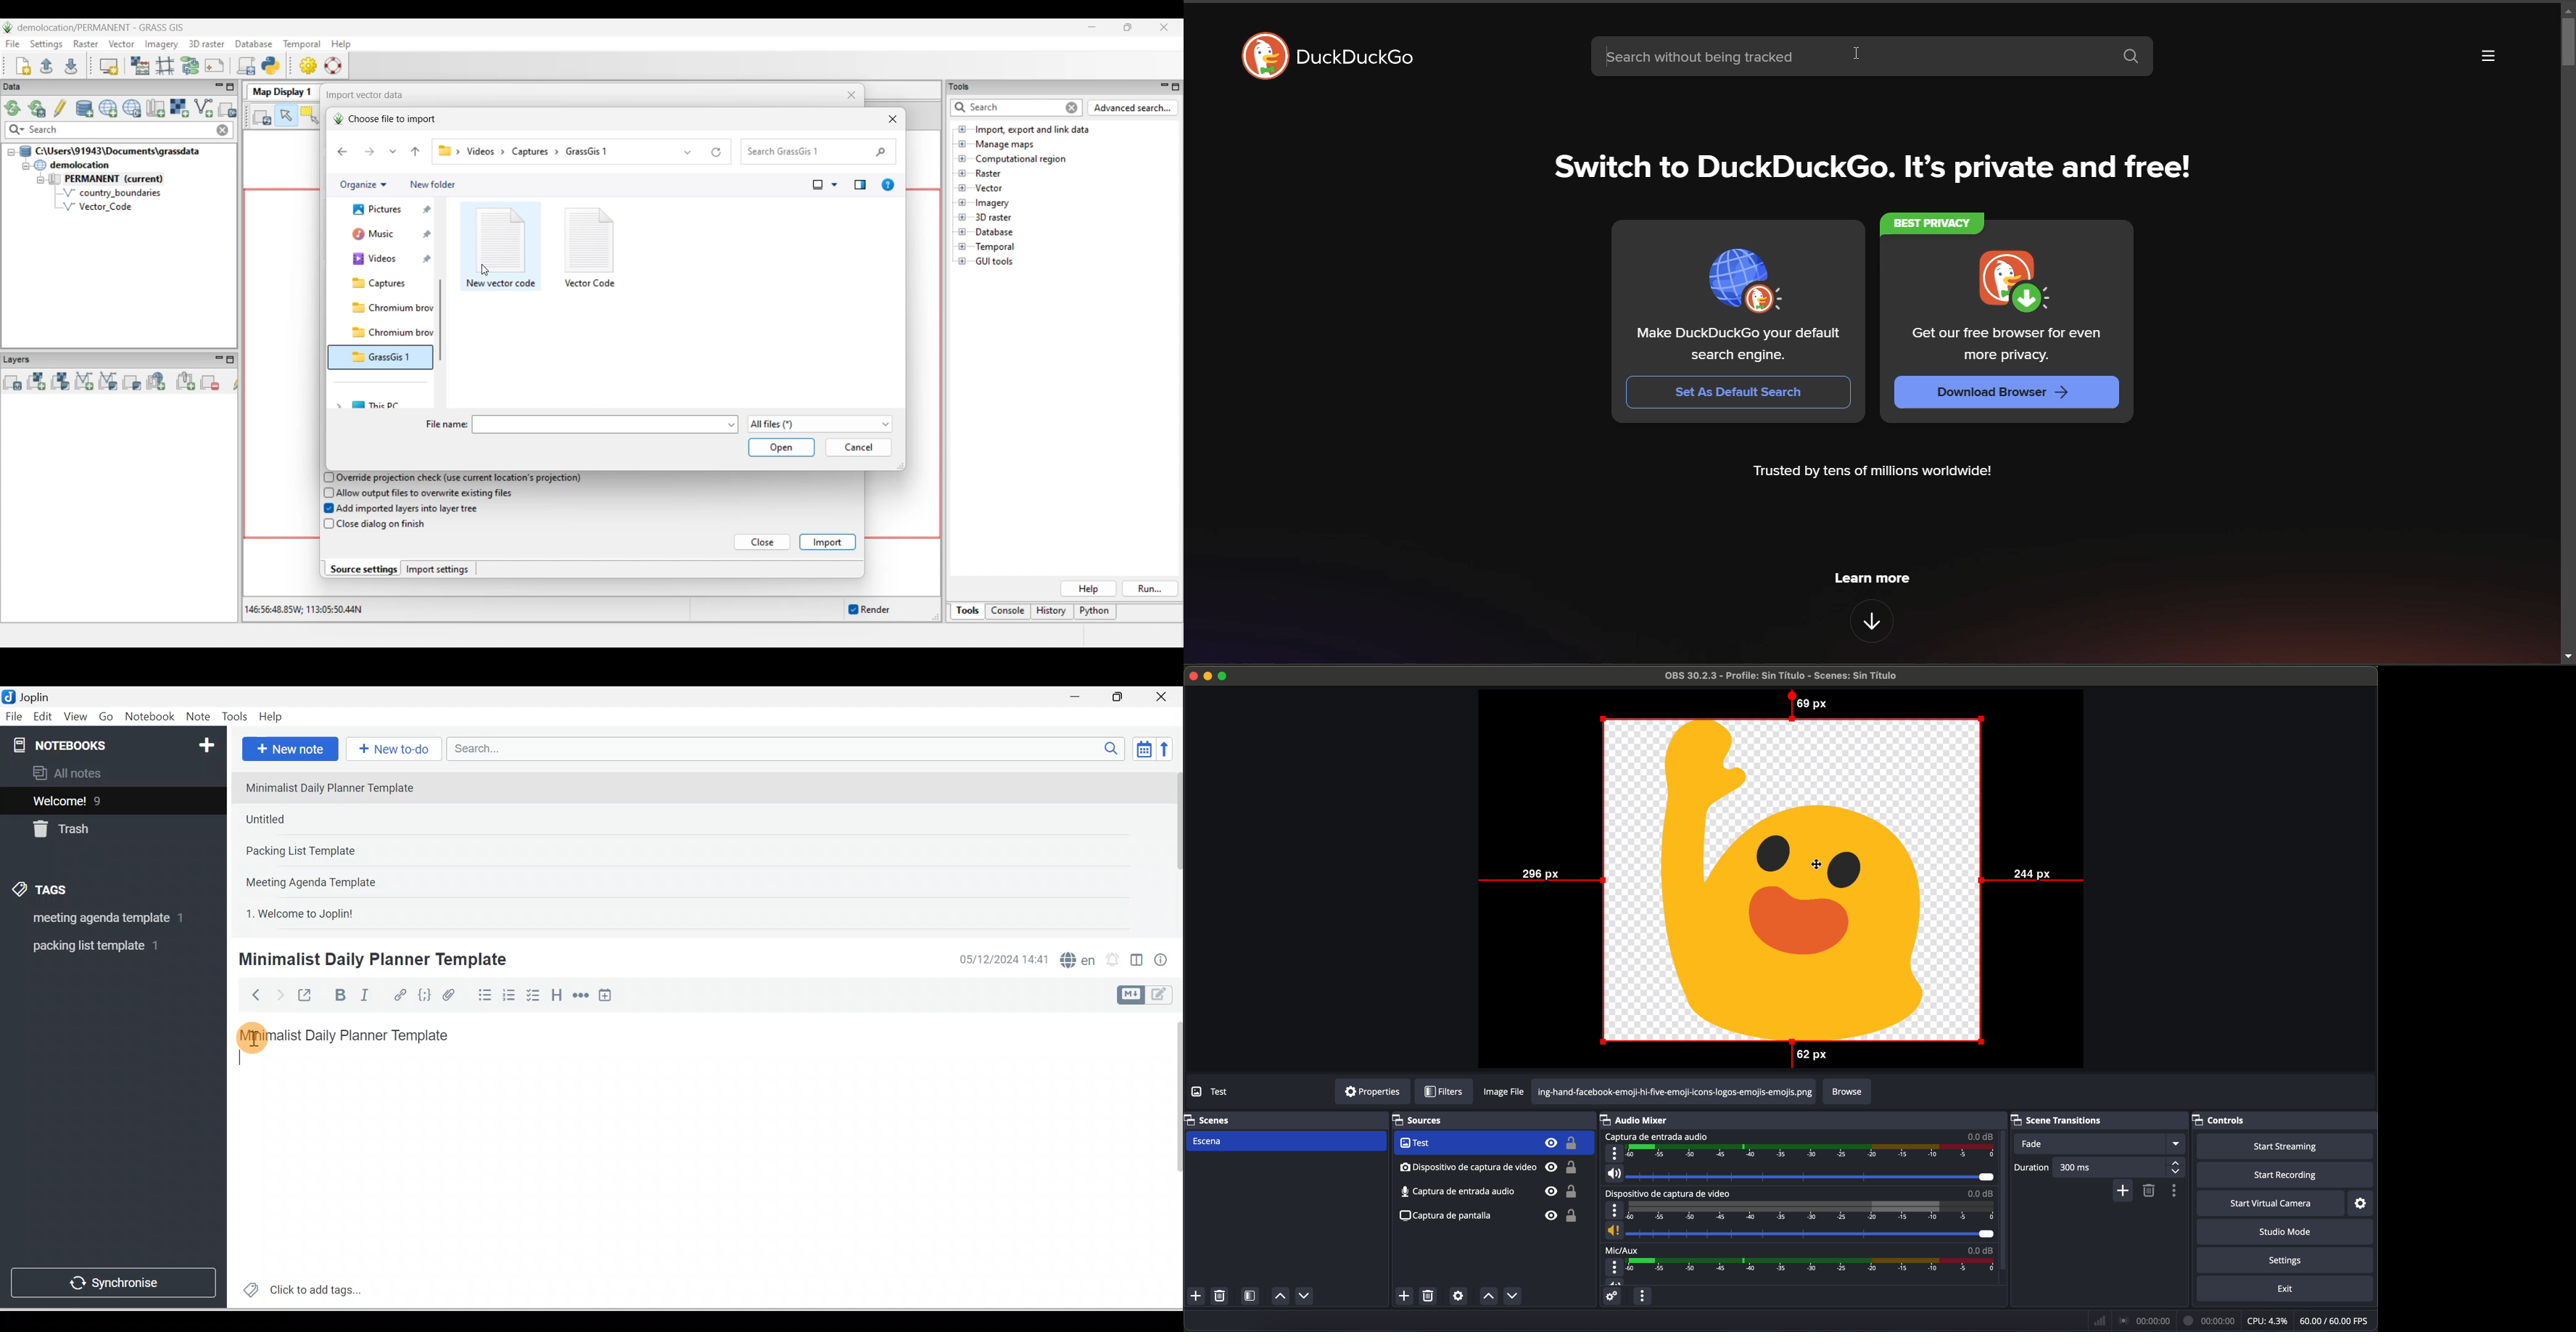 The width and height of the screenshot is (2576, 1344). I want to click on Forward, so click(279, 994).